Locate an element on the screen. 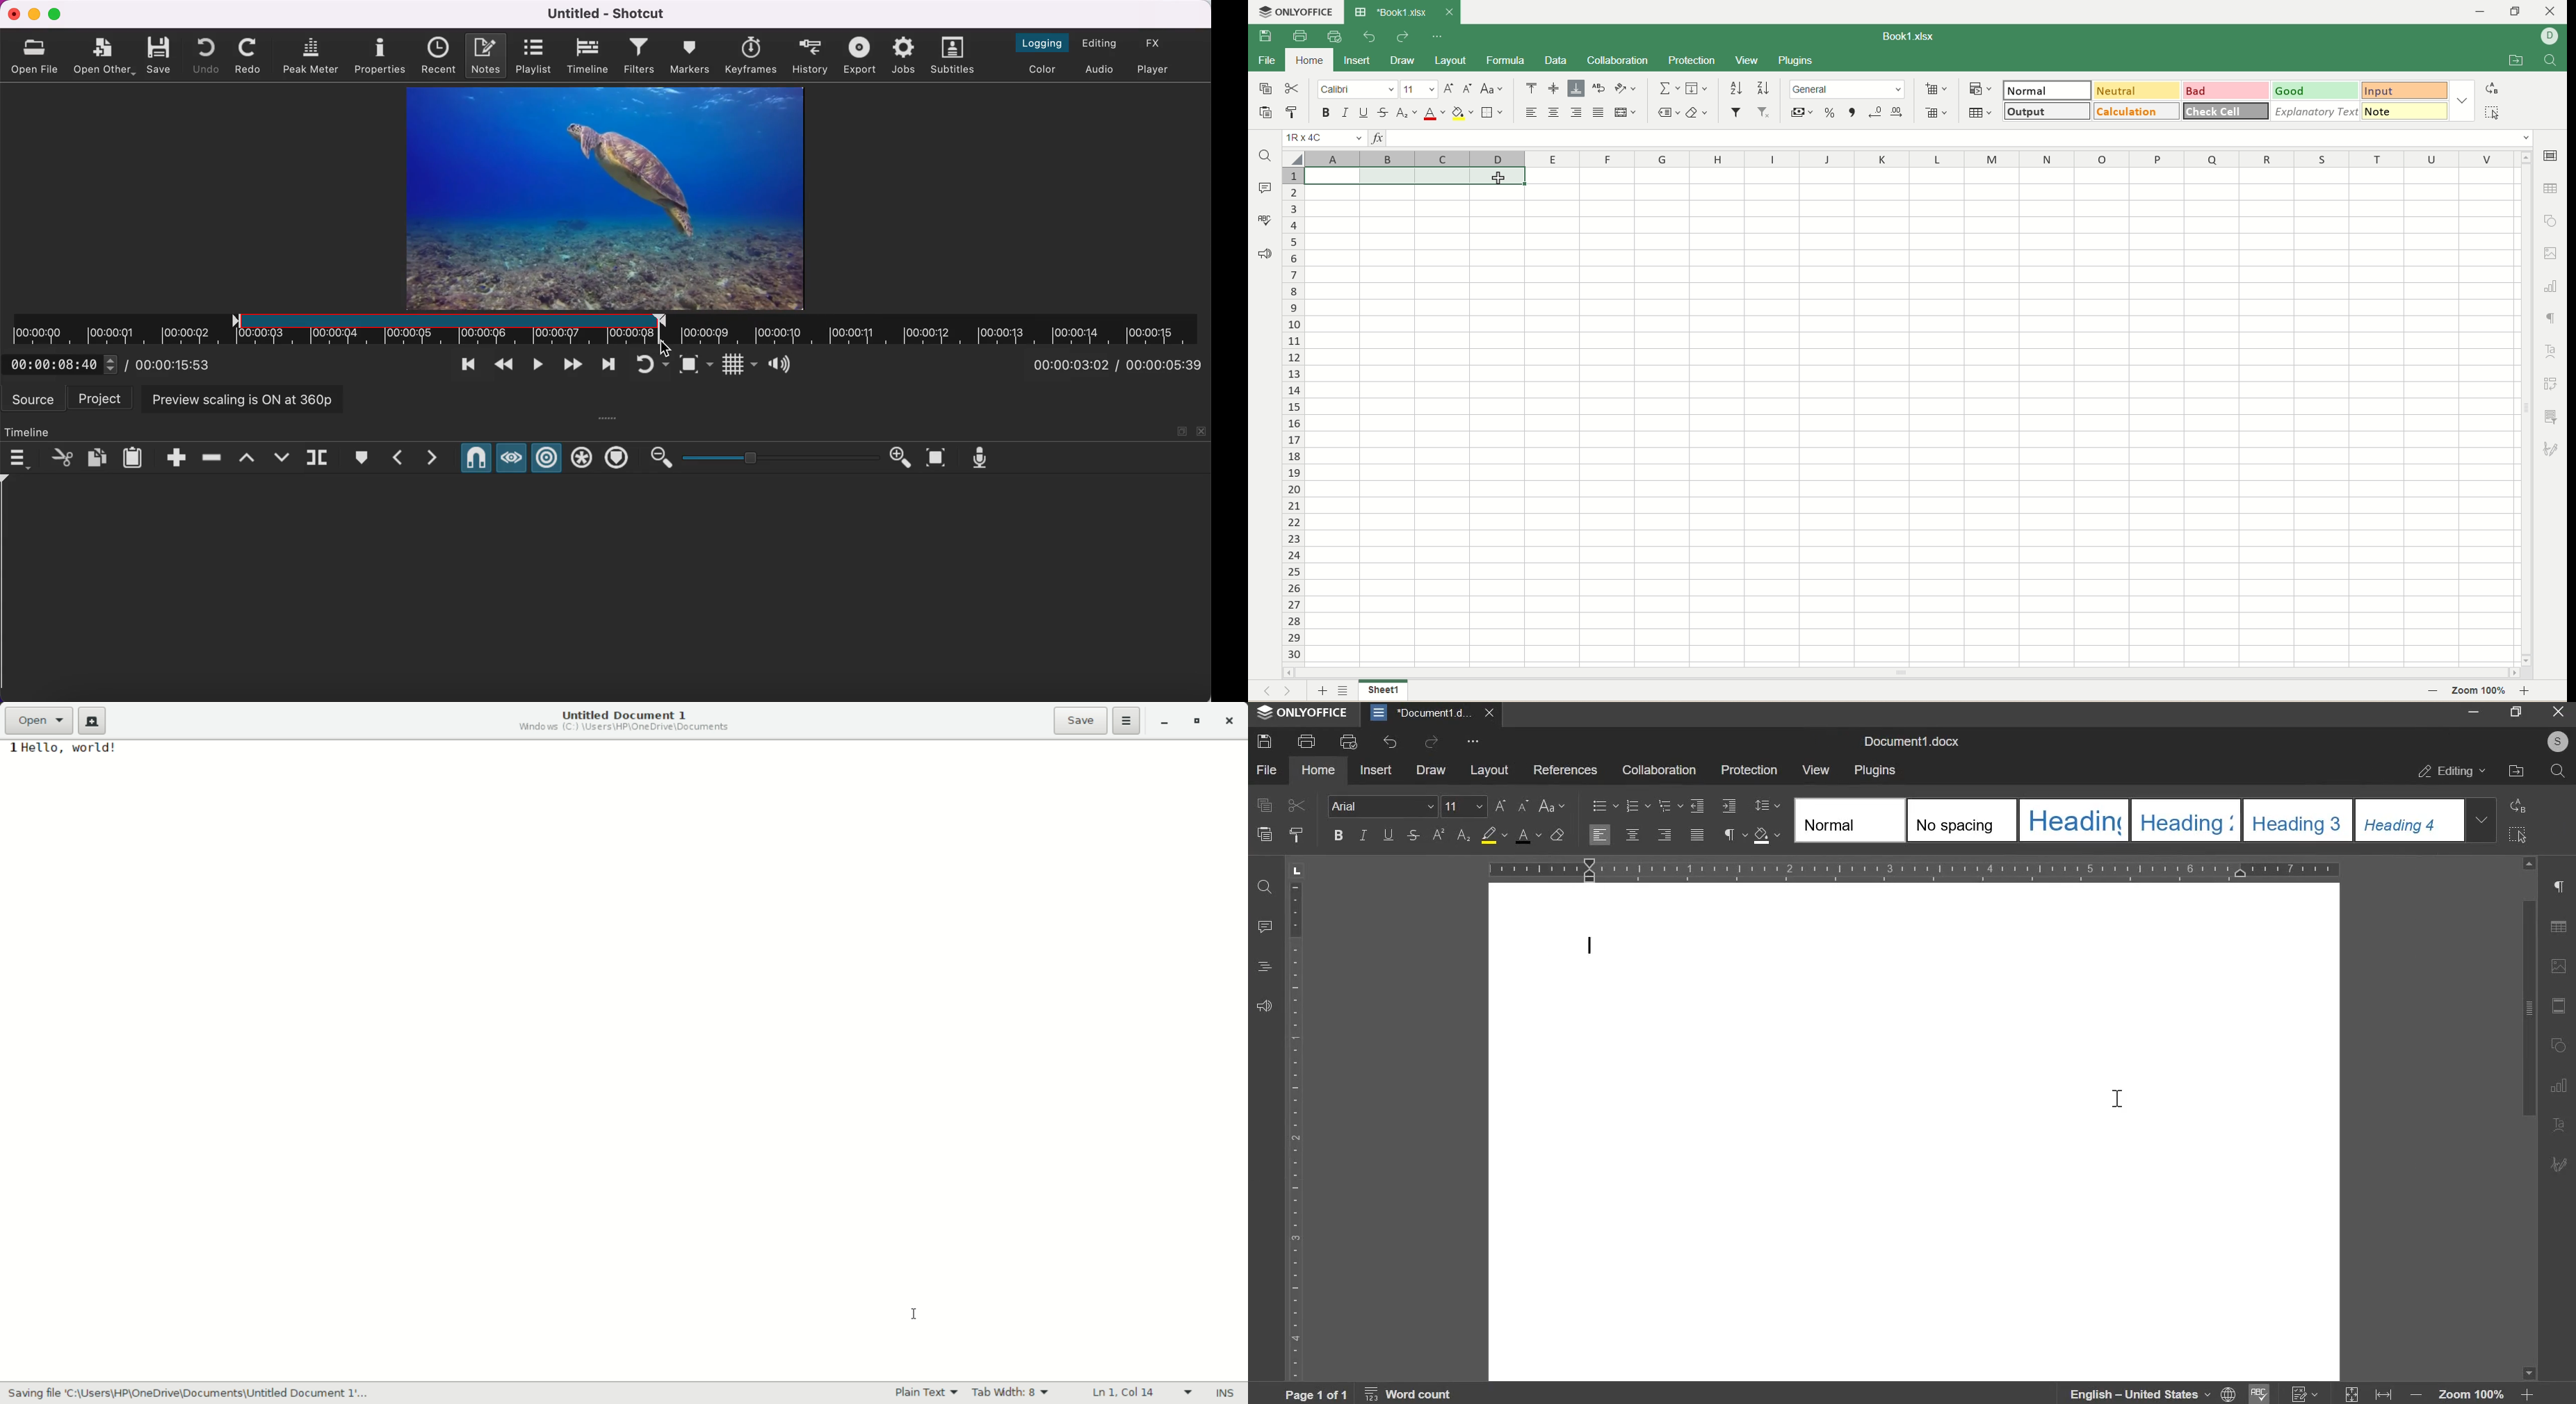  draw is located at coordinates (1401, 61).